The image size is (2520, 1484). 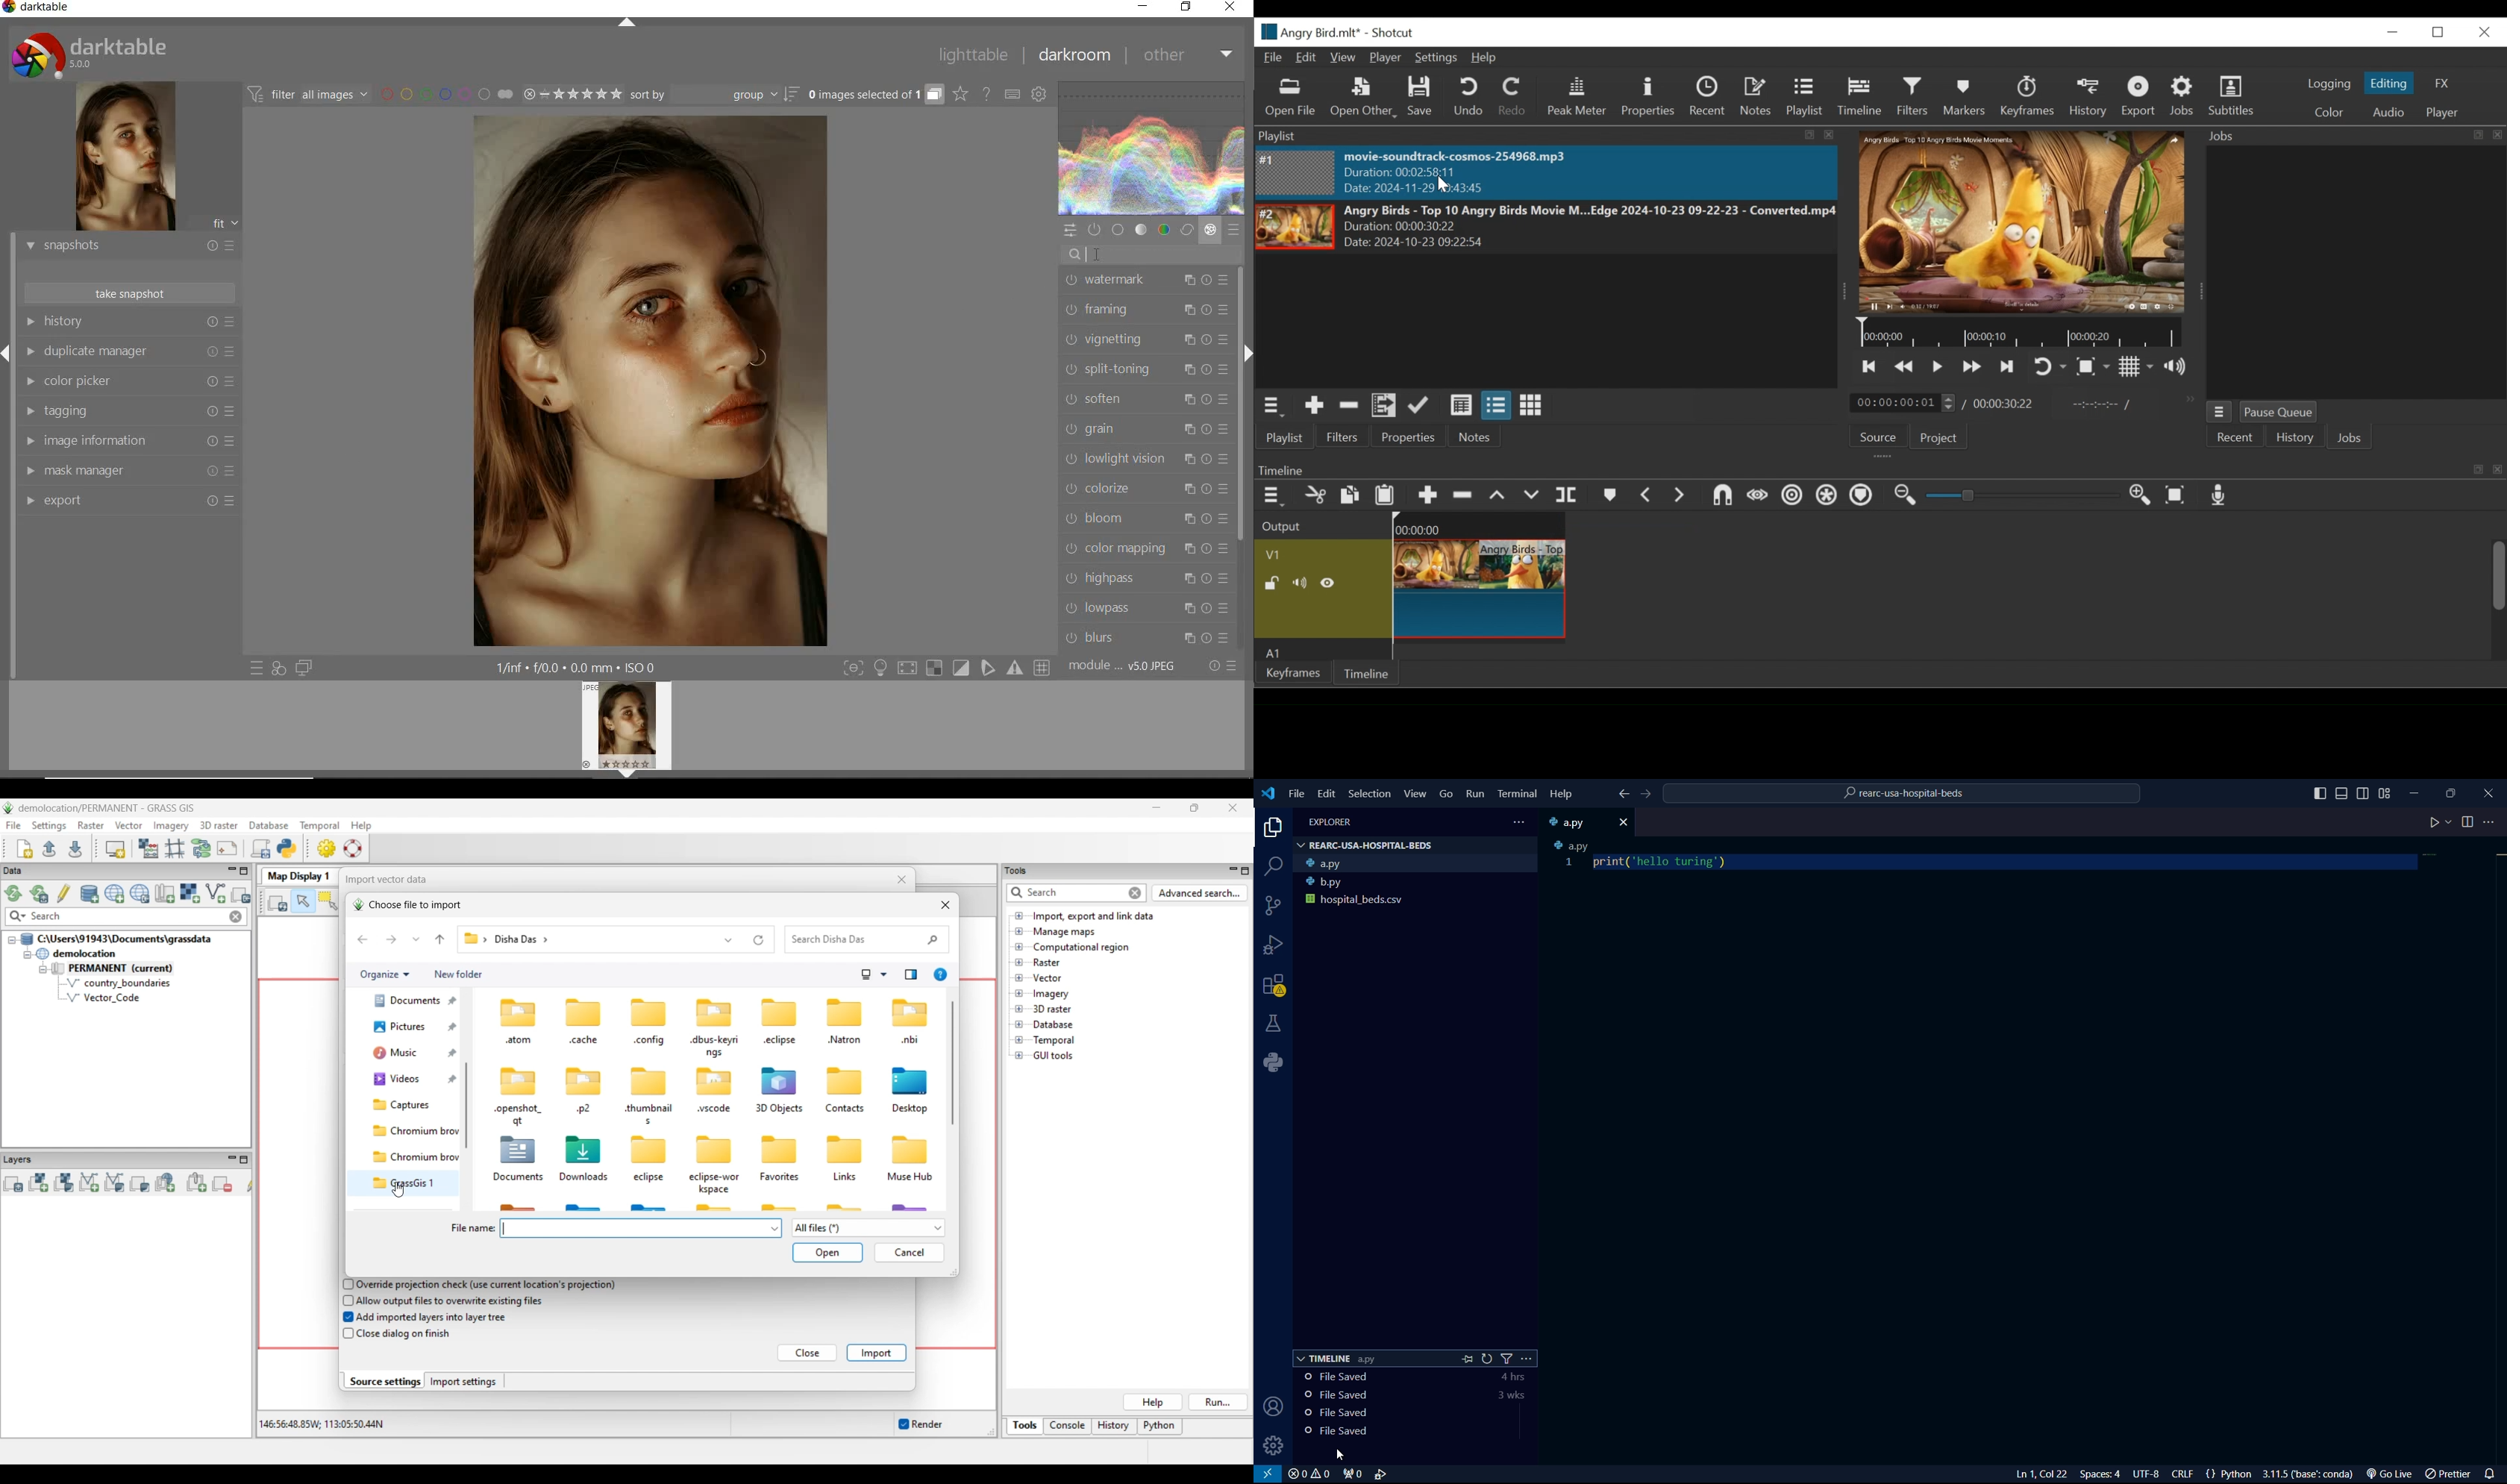 What do you see at coordinates (2484, 30) in the screenshot?
I see `Close` at bounding box center [2484, 30].